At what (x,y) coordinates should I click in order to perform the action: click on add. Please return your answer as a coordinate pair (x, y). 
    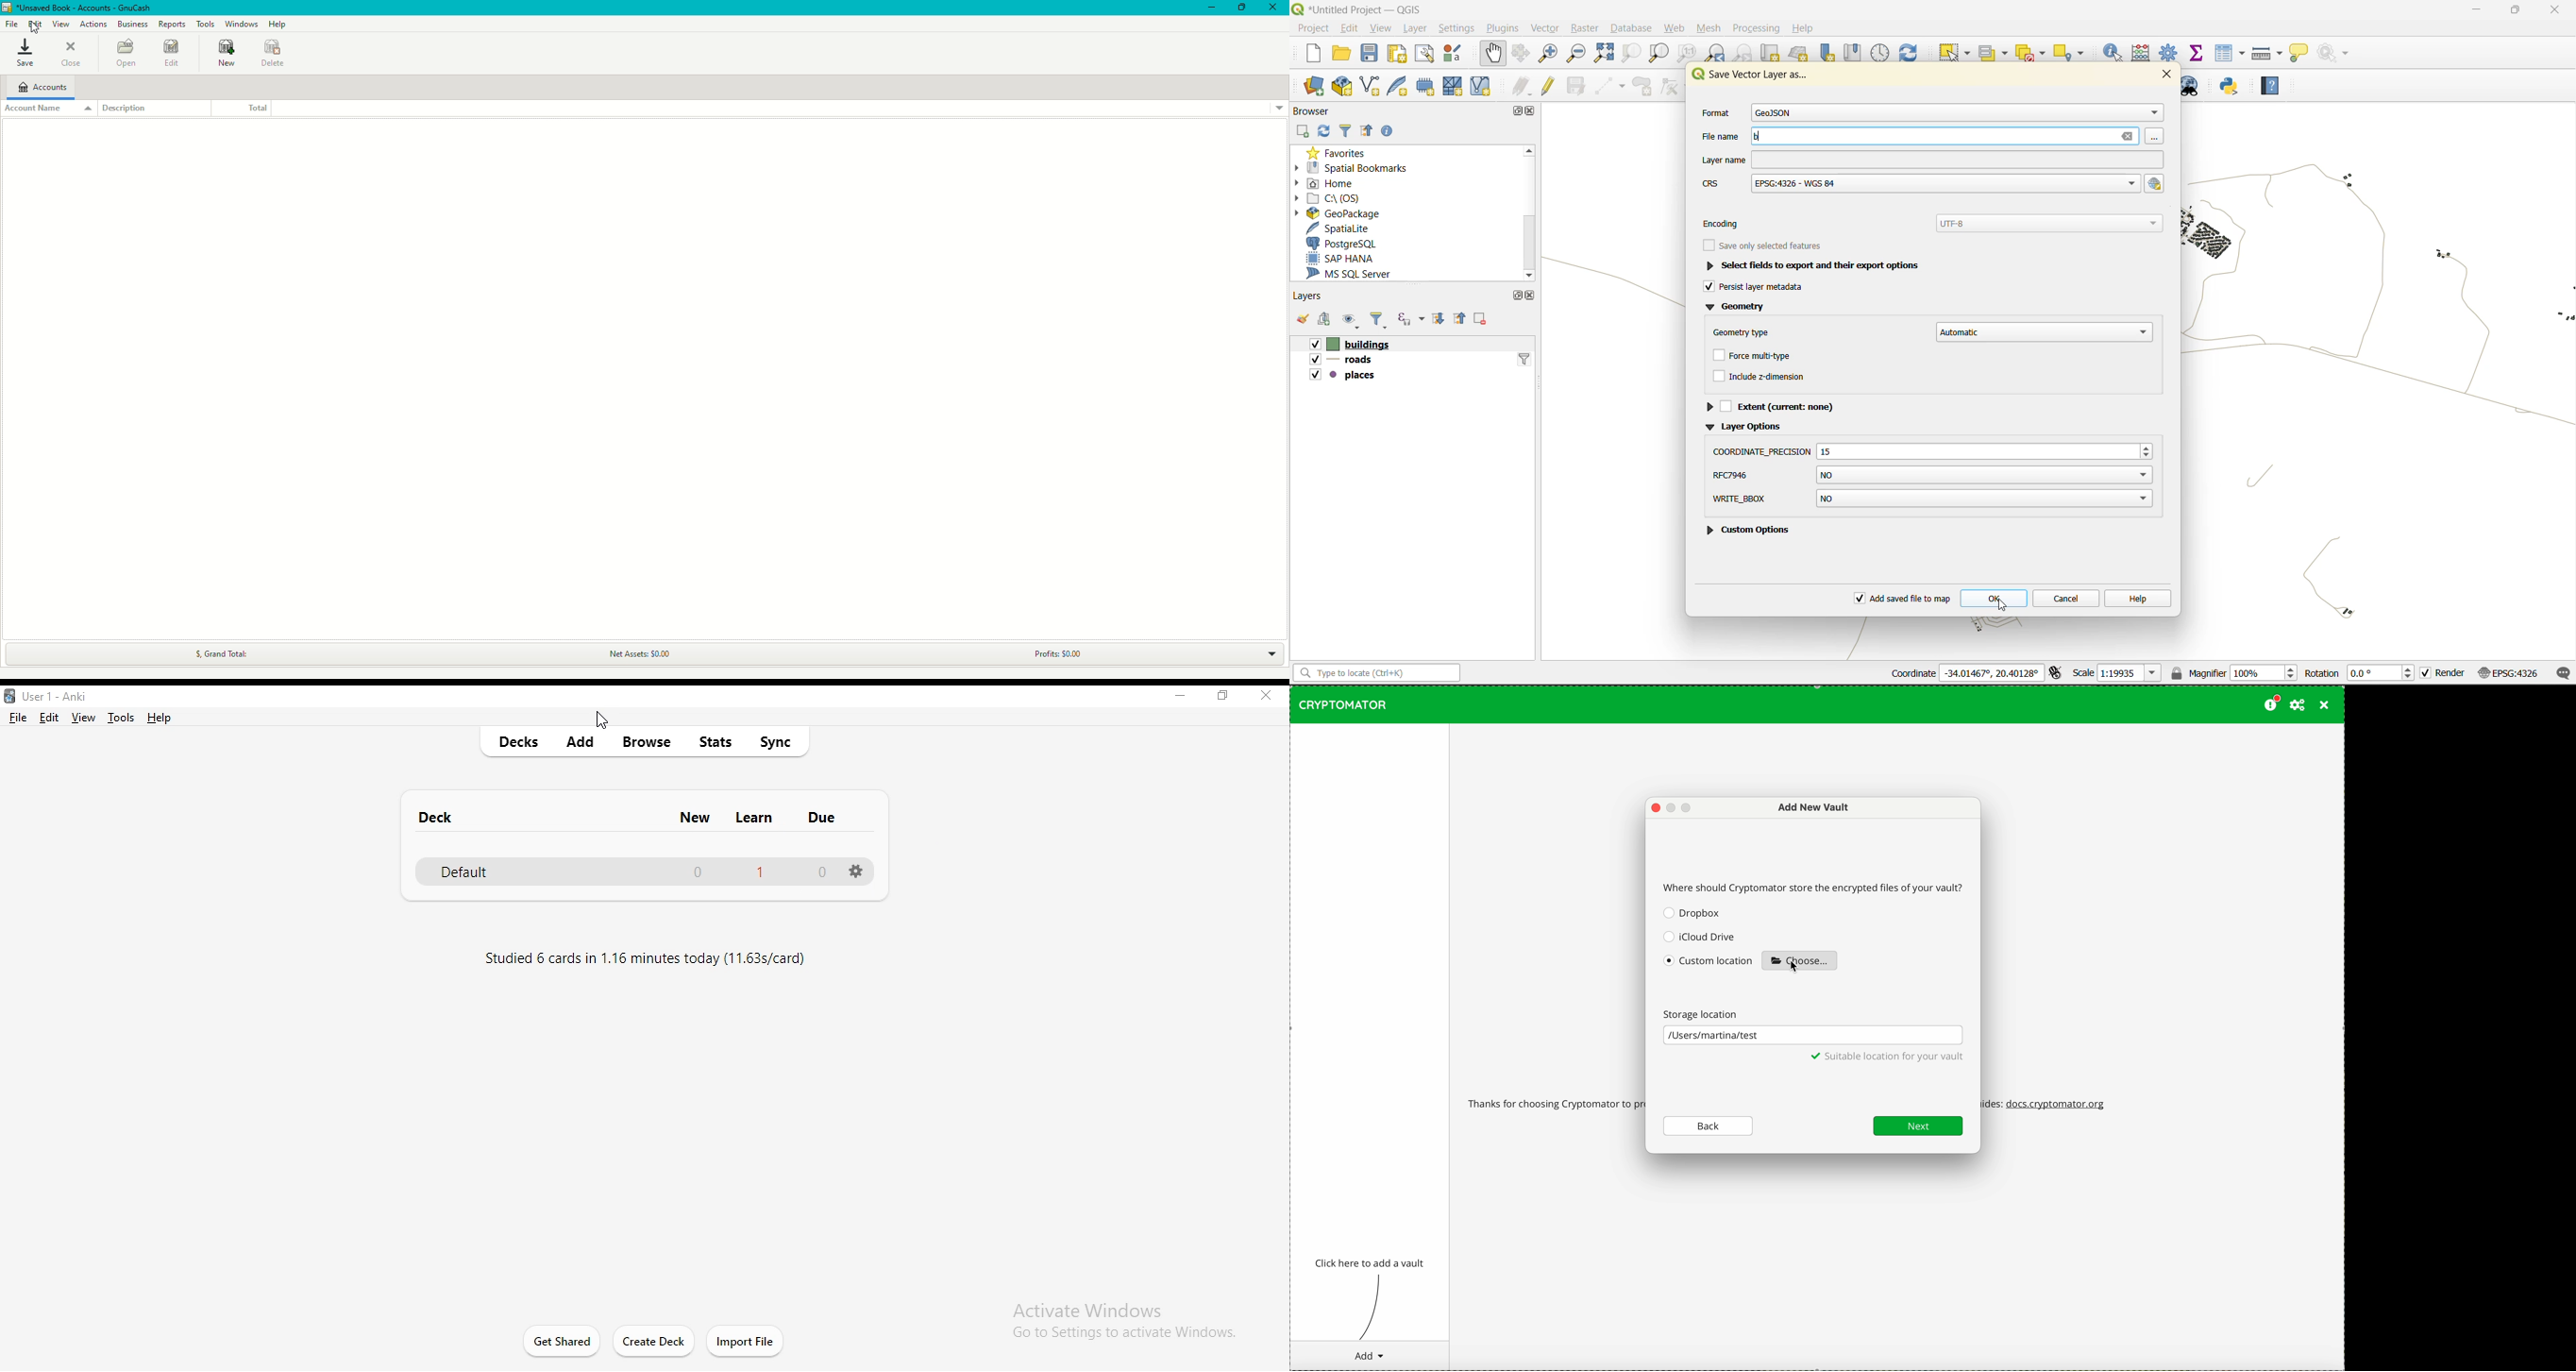
    Looking at the image, I should click on (585, 741).